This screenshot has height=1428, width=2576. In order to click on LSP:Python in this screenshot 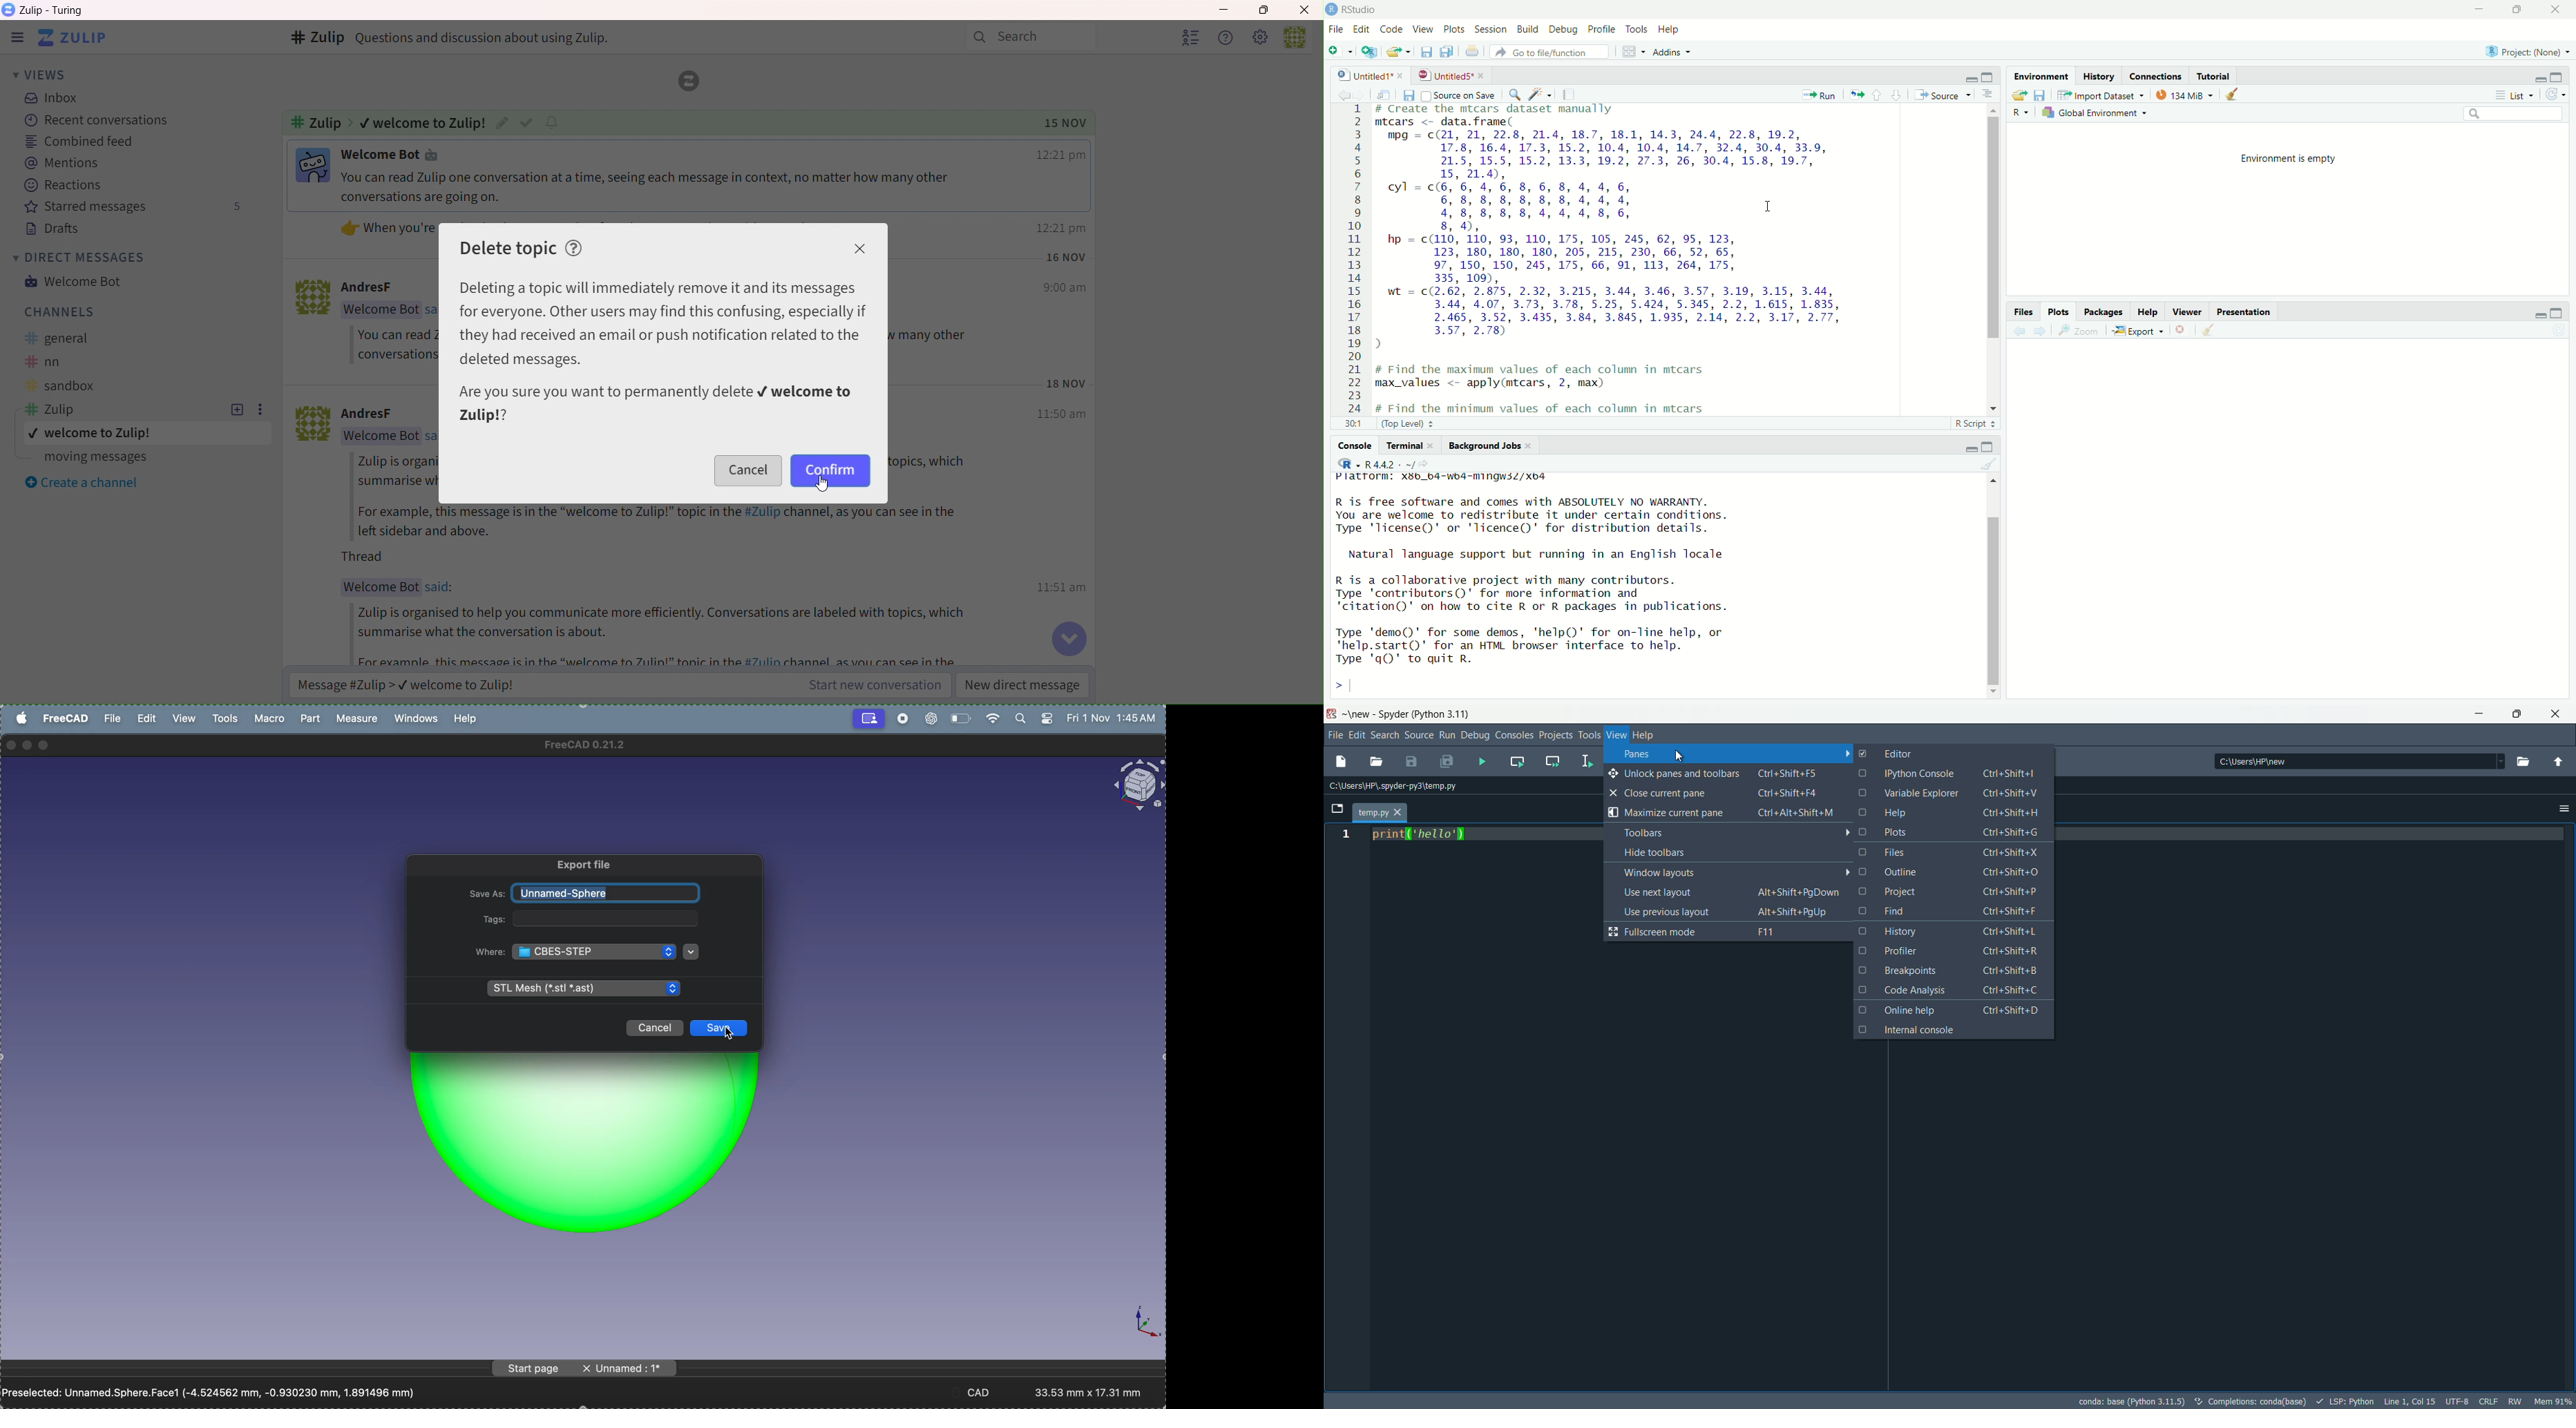, I will do `click(2347, 1402)`.